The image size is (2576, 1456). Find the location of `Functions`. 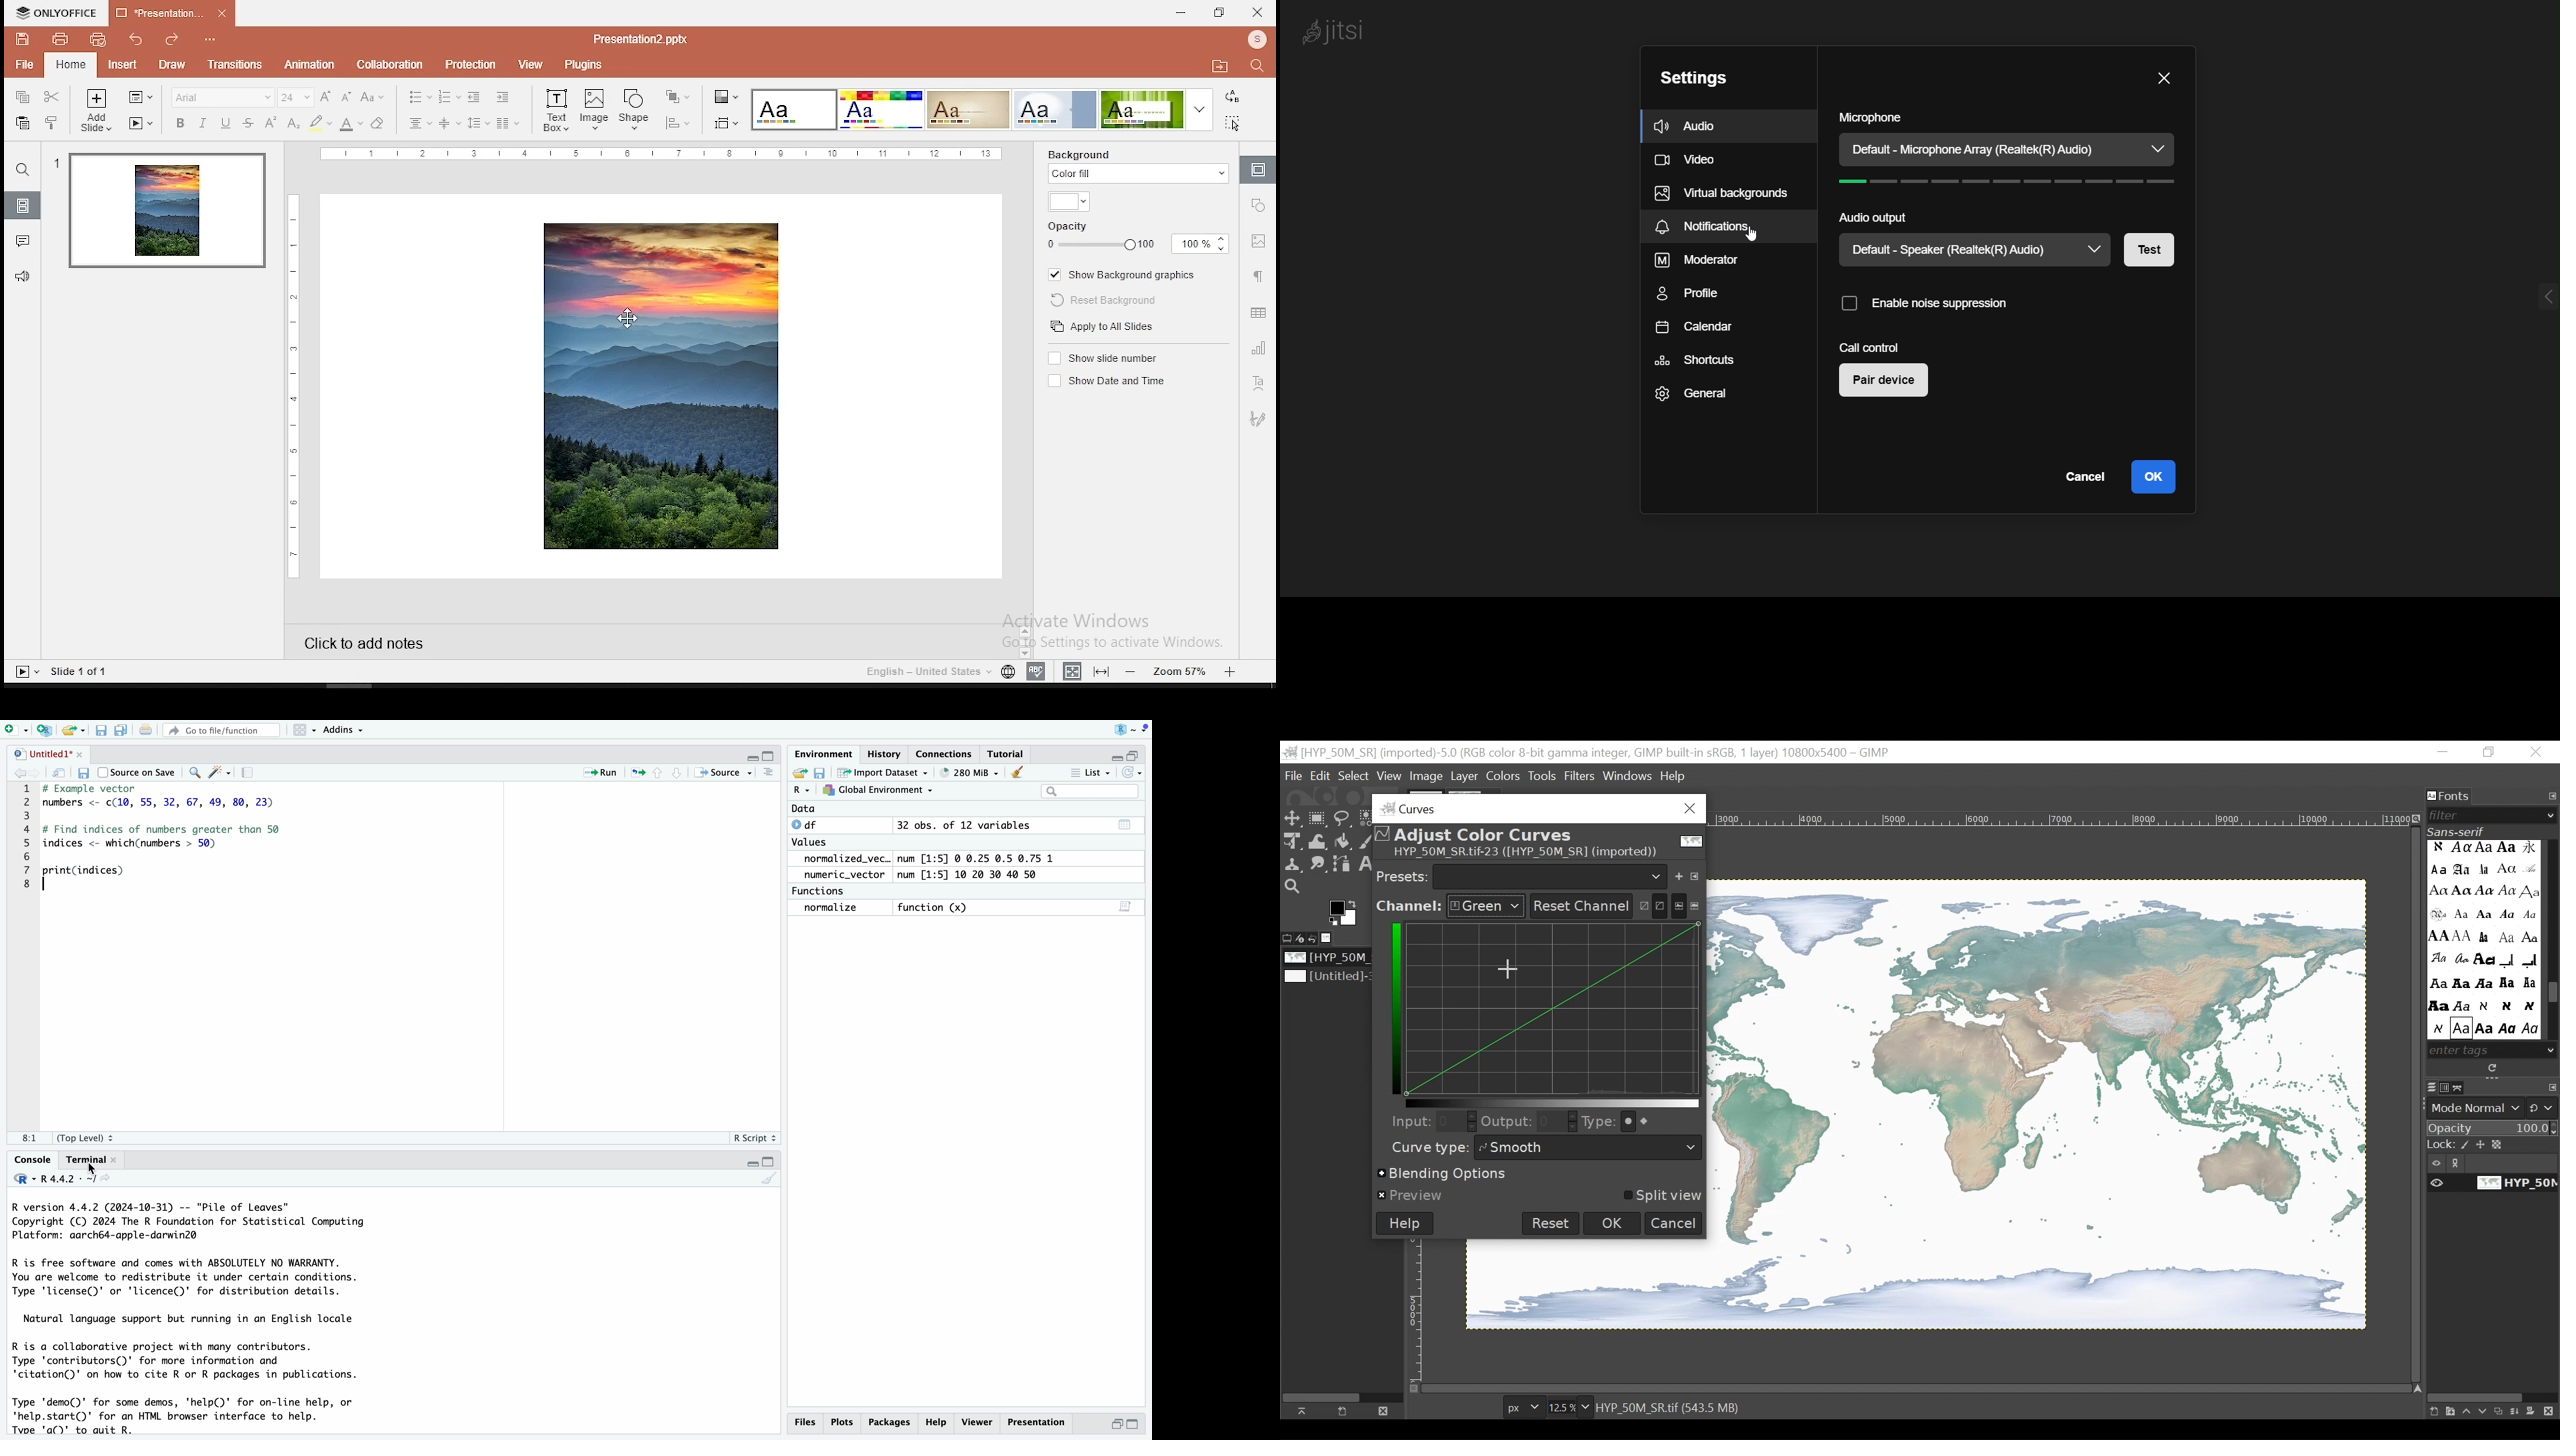

Functions is located at coordinates (822, 890).